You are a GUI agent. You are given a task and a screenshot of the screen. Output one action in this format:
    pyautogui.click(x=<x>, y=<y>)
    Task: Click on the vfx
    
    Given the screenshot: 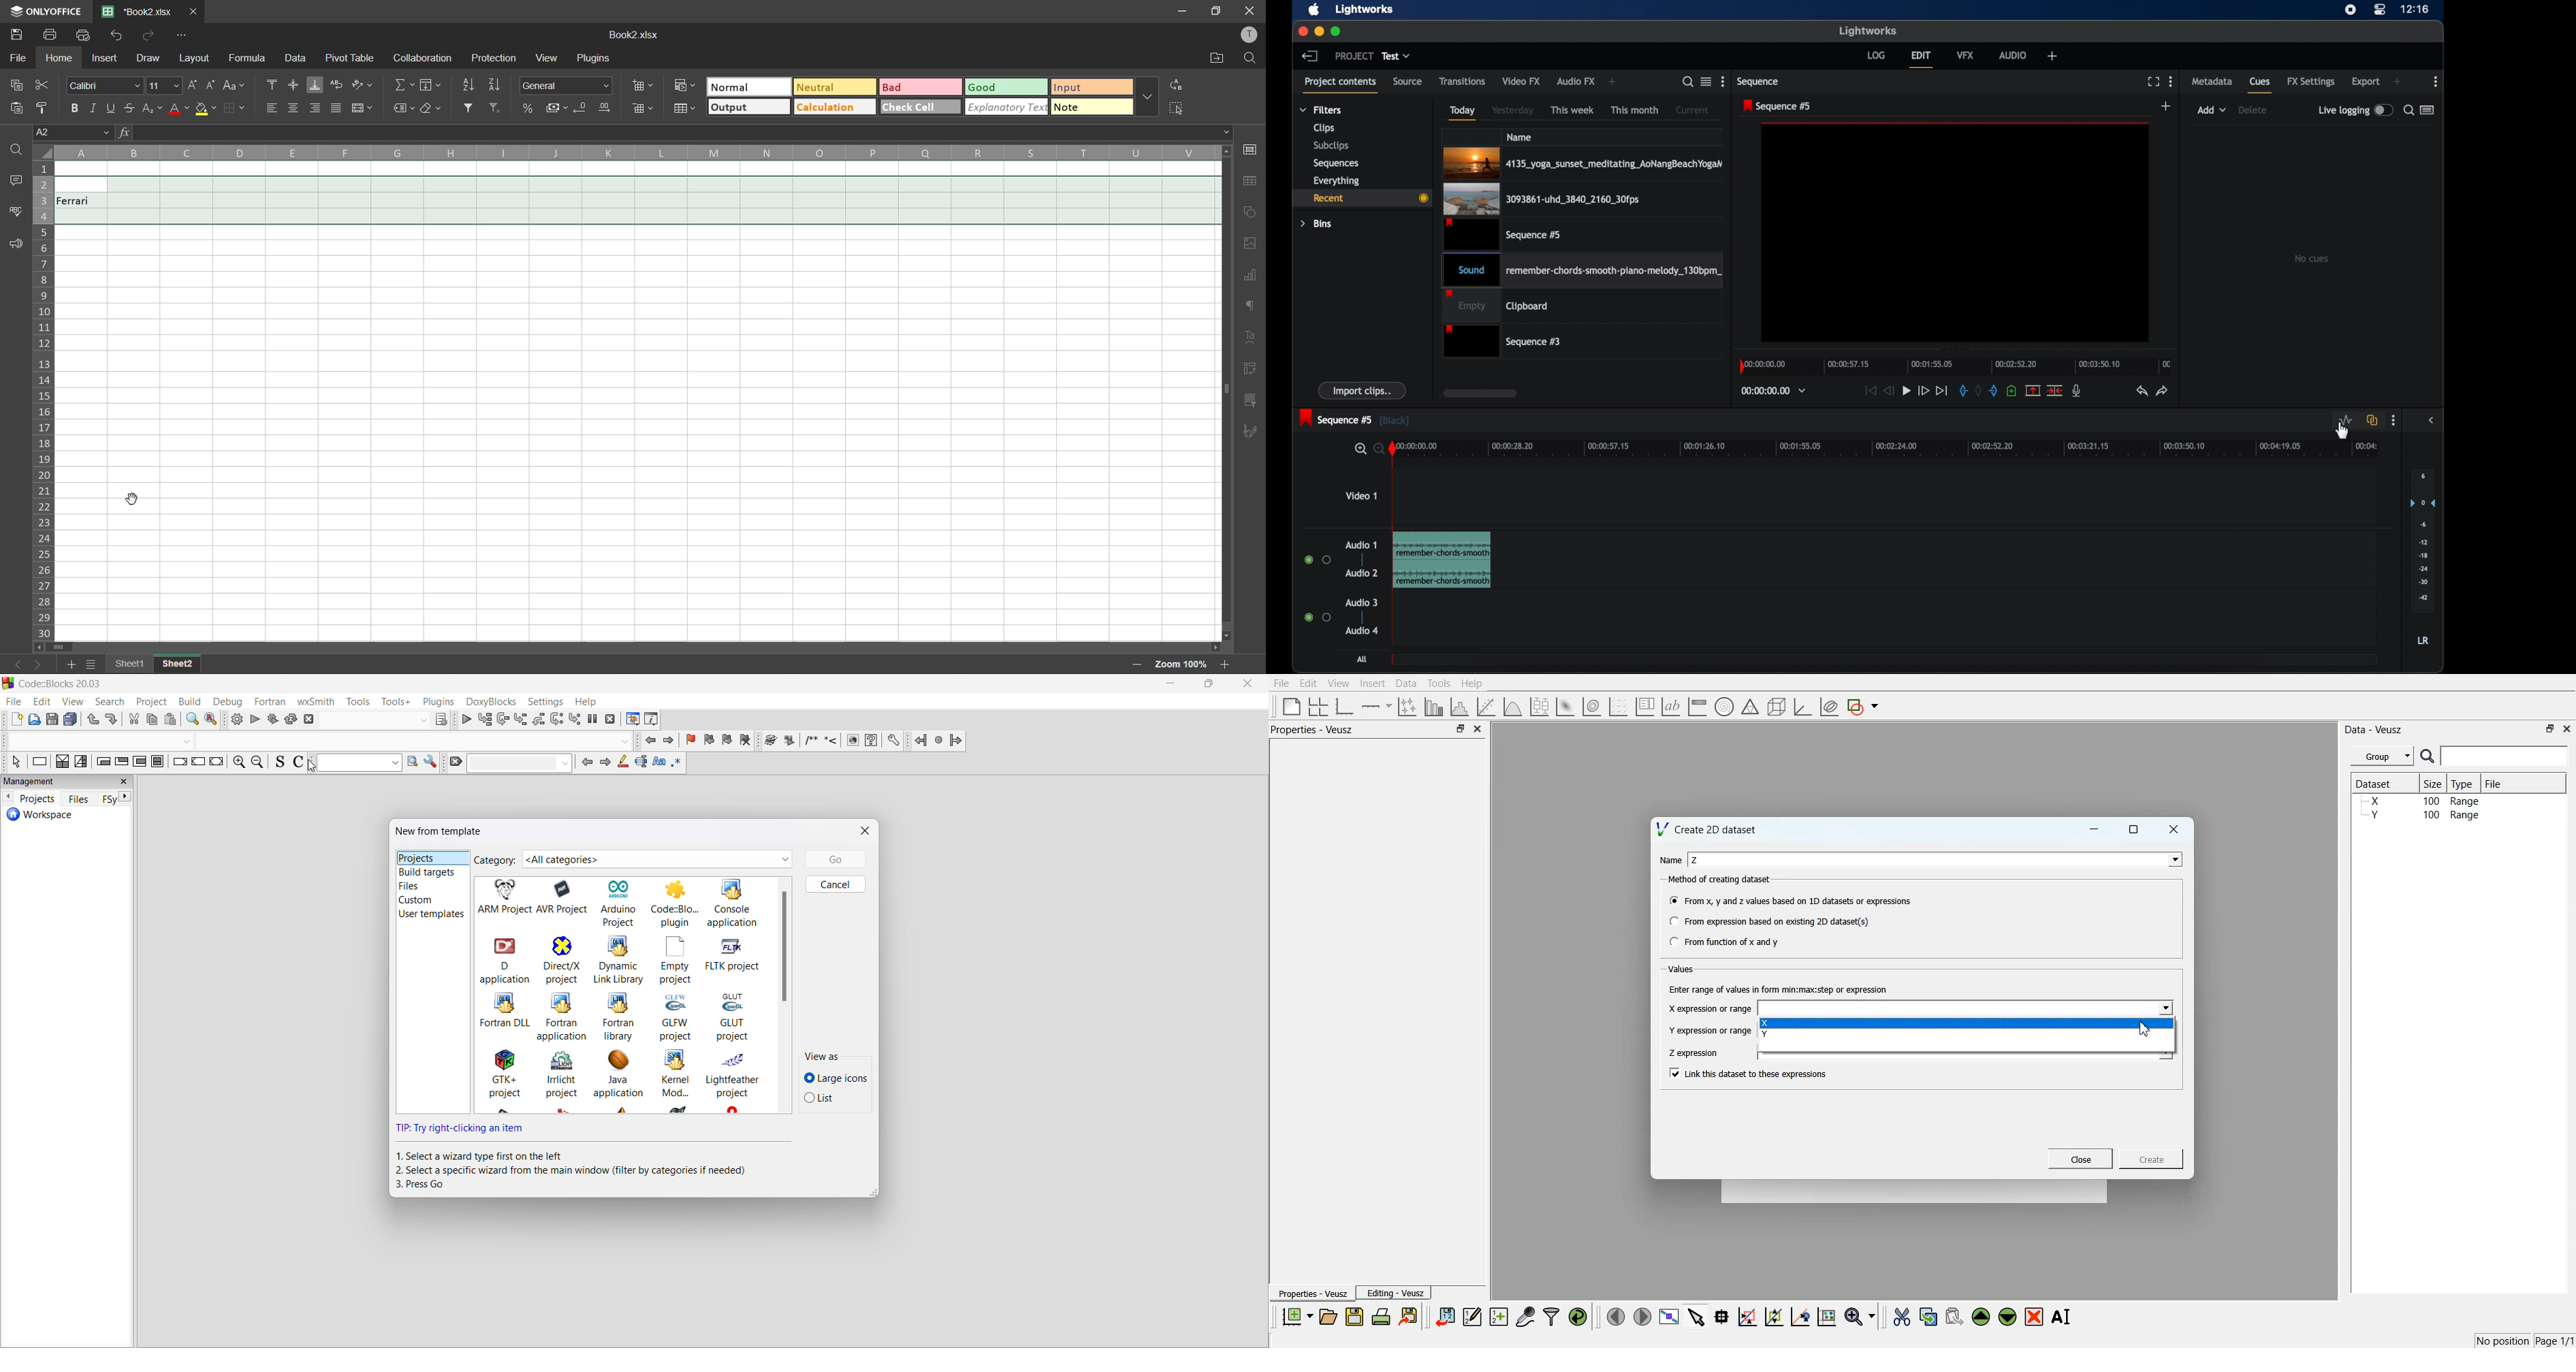 What is the action you would take?
    pyautogui.click(x=1965, y=54)
    